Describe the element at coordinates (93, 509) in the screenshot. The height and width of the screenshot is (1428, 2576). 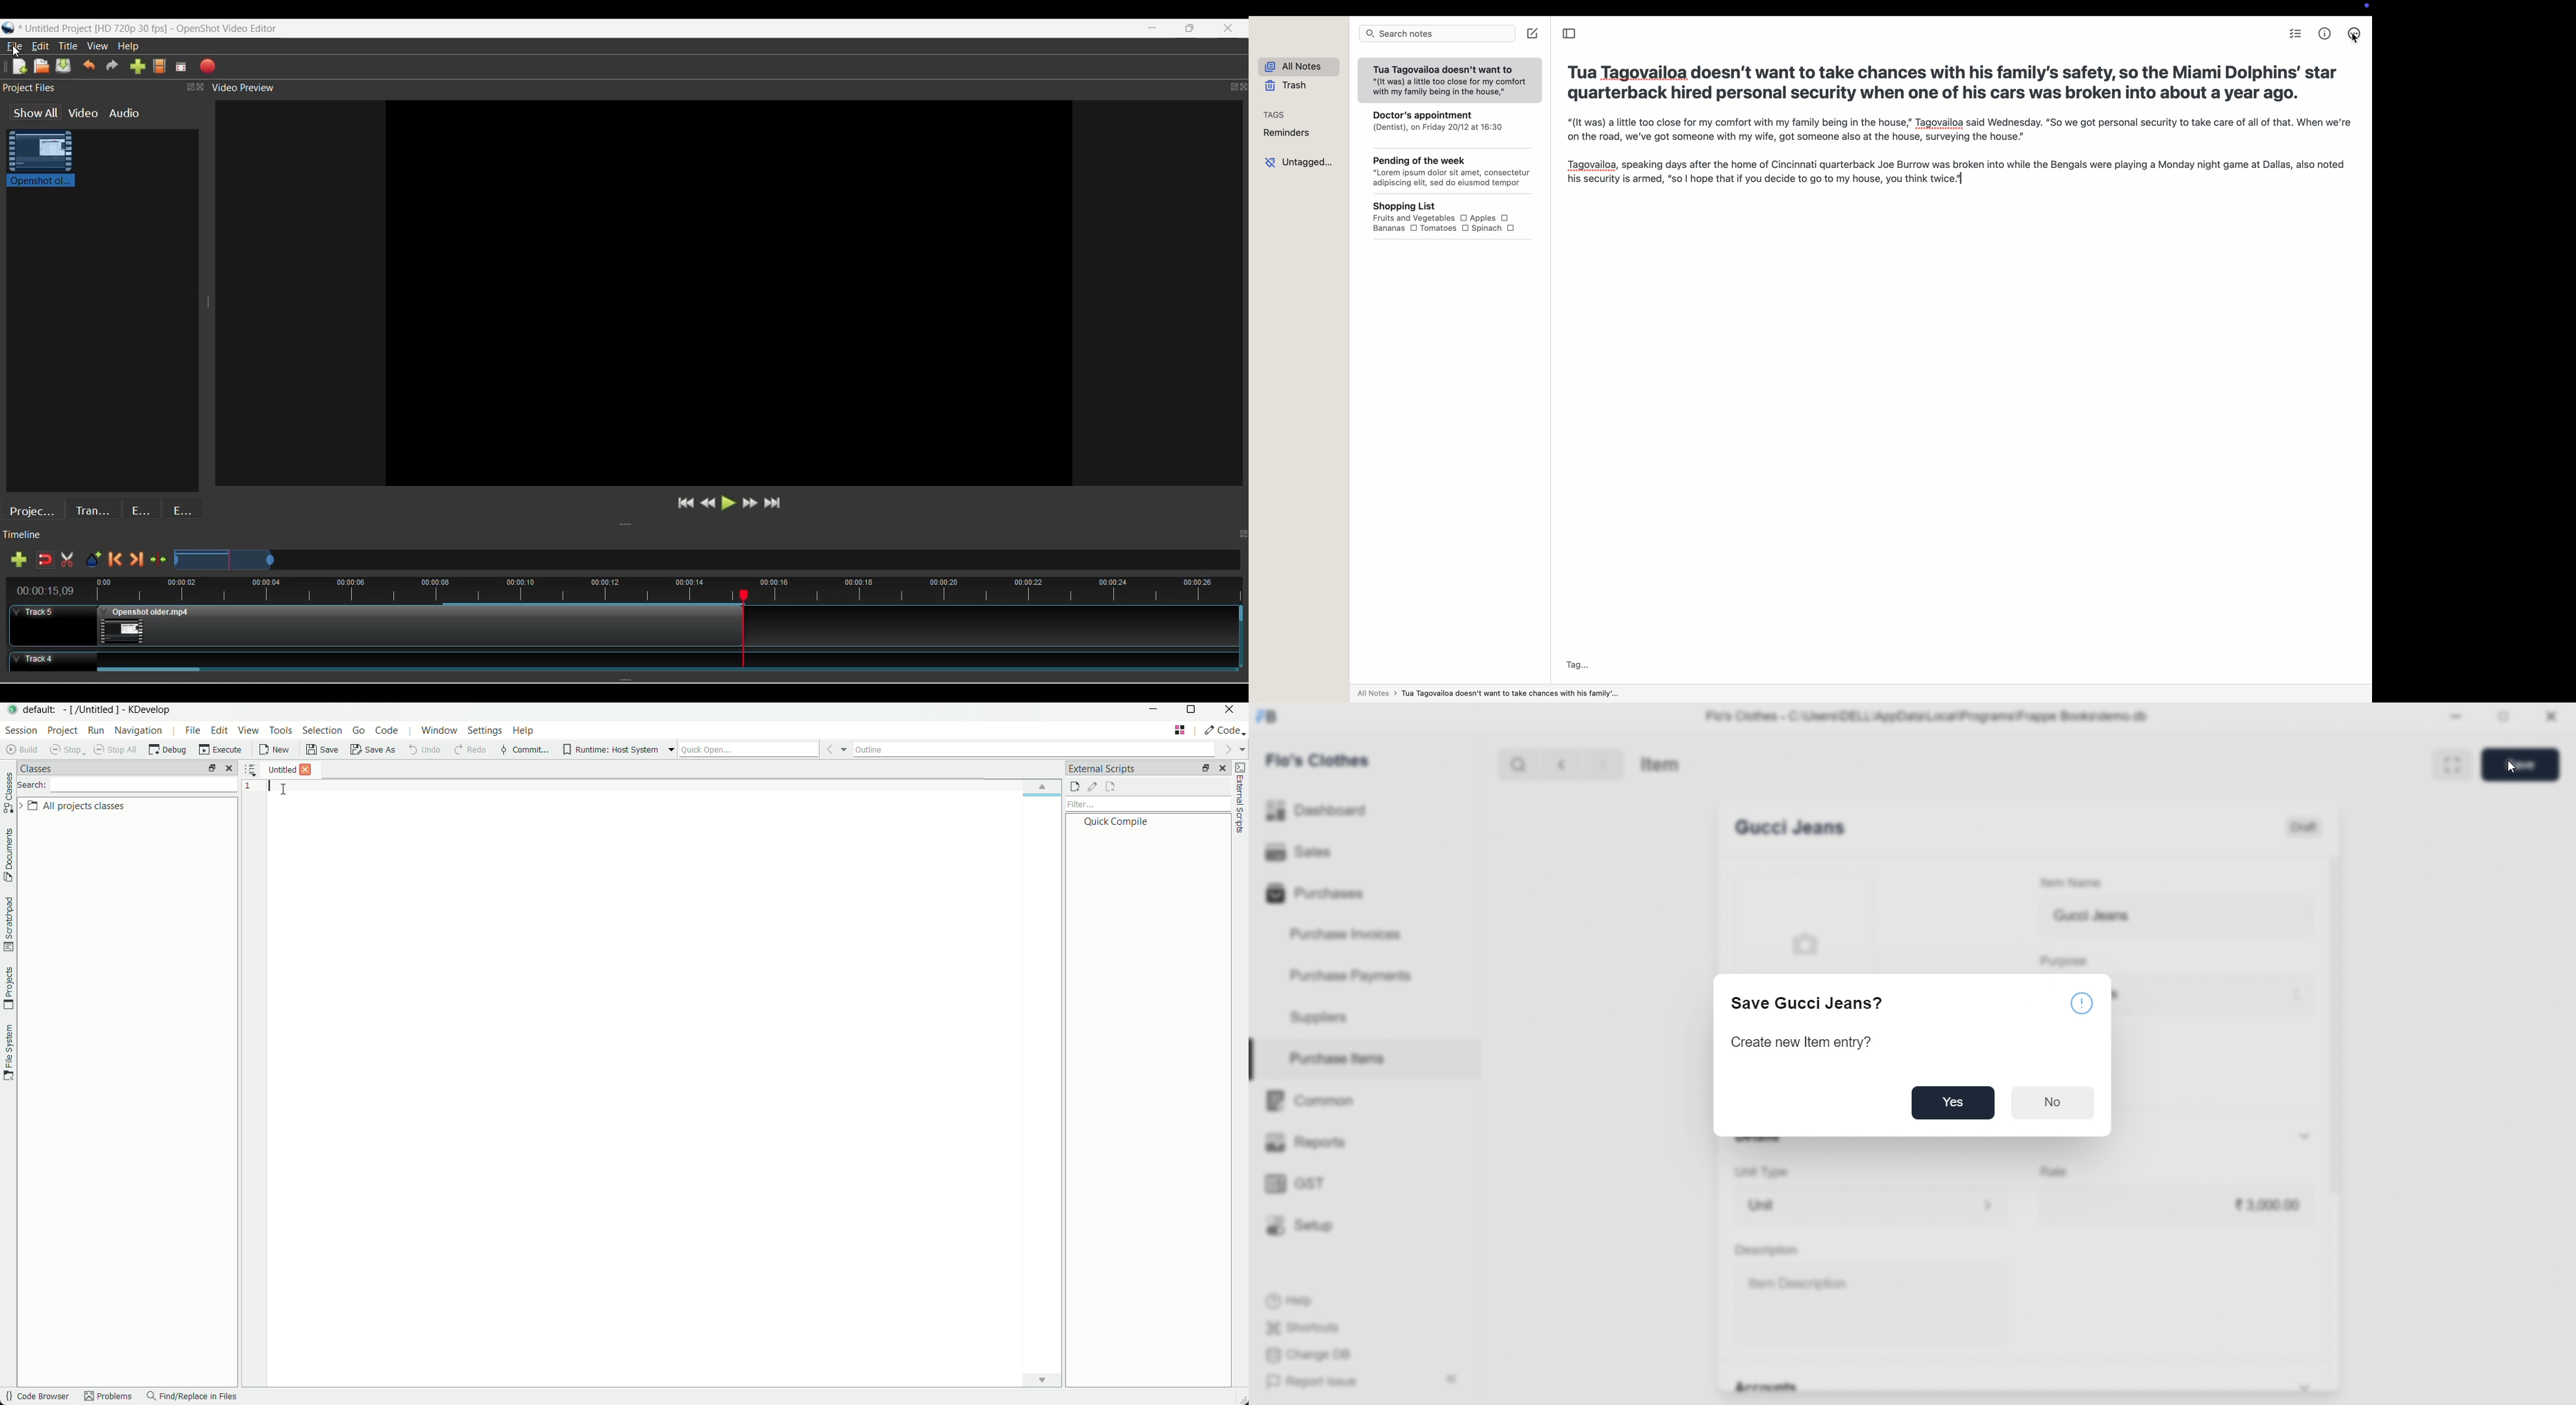
I see `Transitions` at that location.